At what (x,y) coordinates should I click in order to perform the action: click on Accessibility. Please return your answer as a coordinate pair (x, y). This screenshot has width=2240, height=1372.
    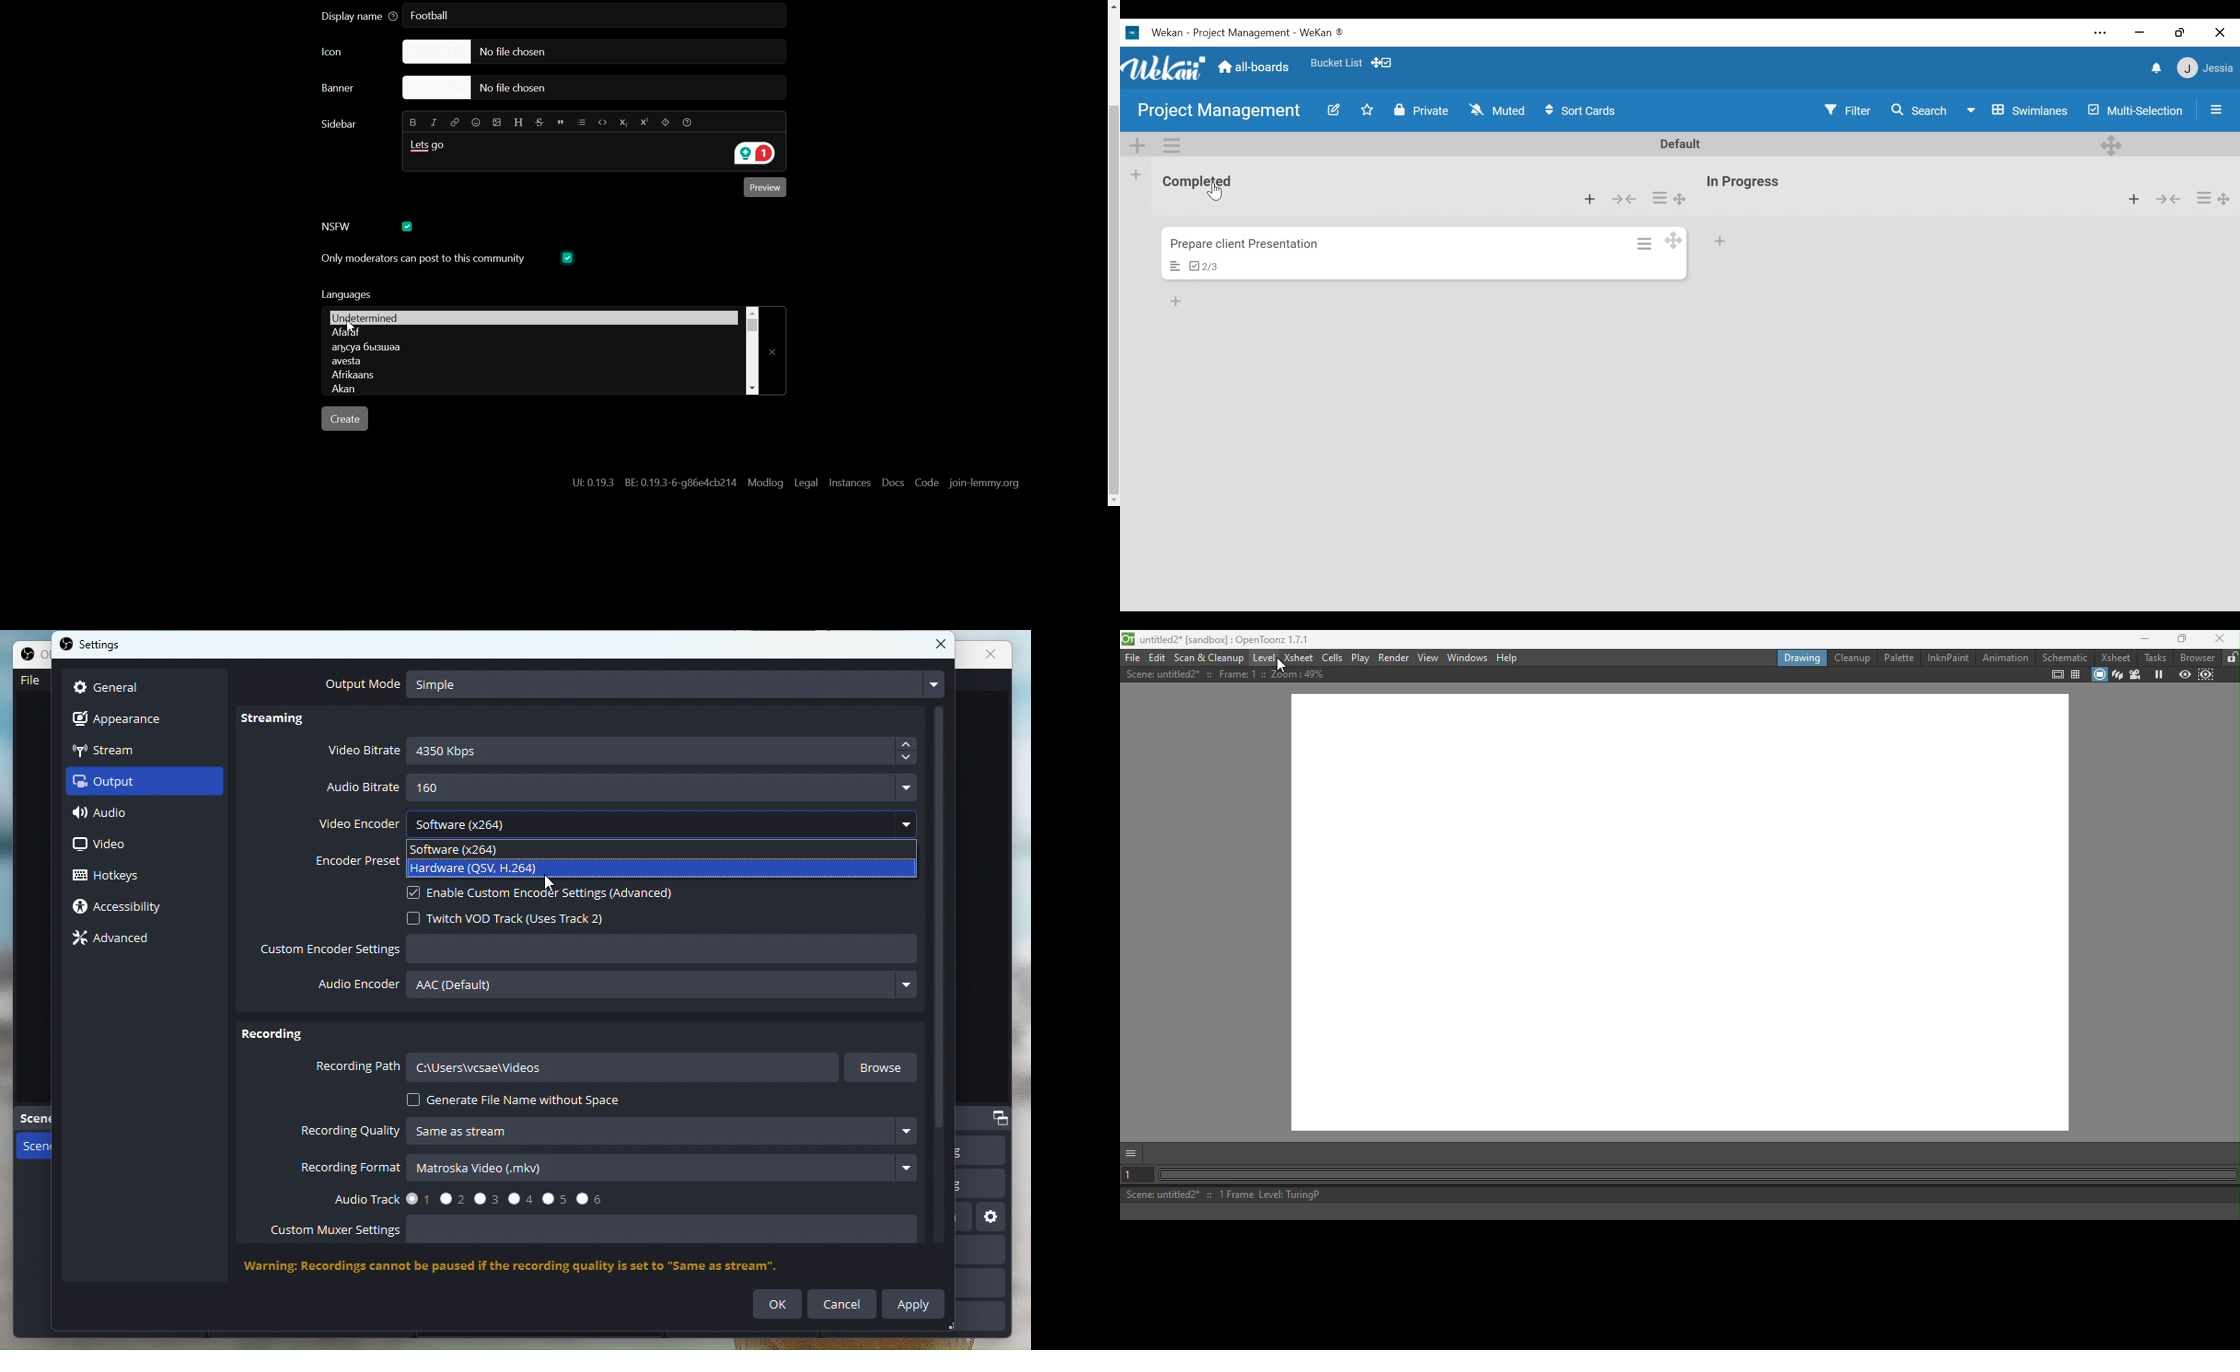
    Looking at the image, I should click on (127, 908).